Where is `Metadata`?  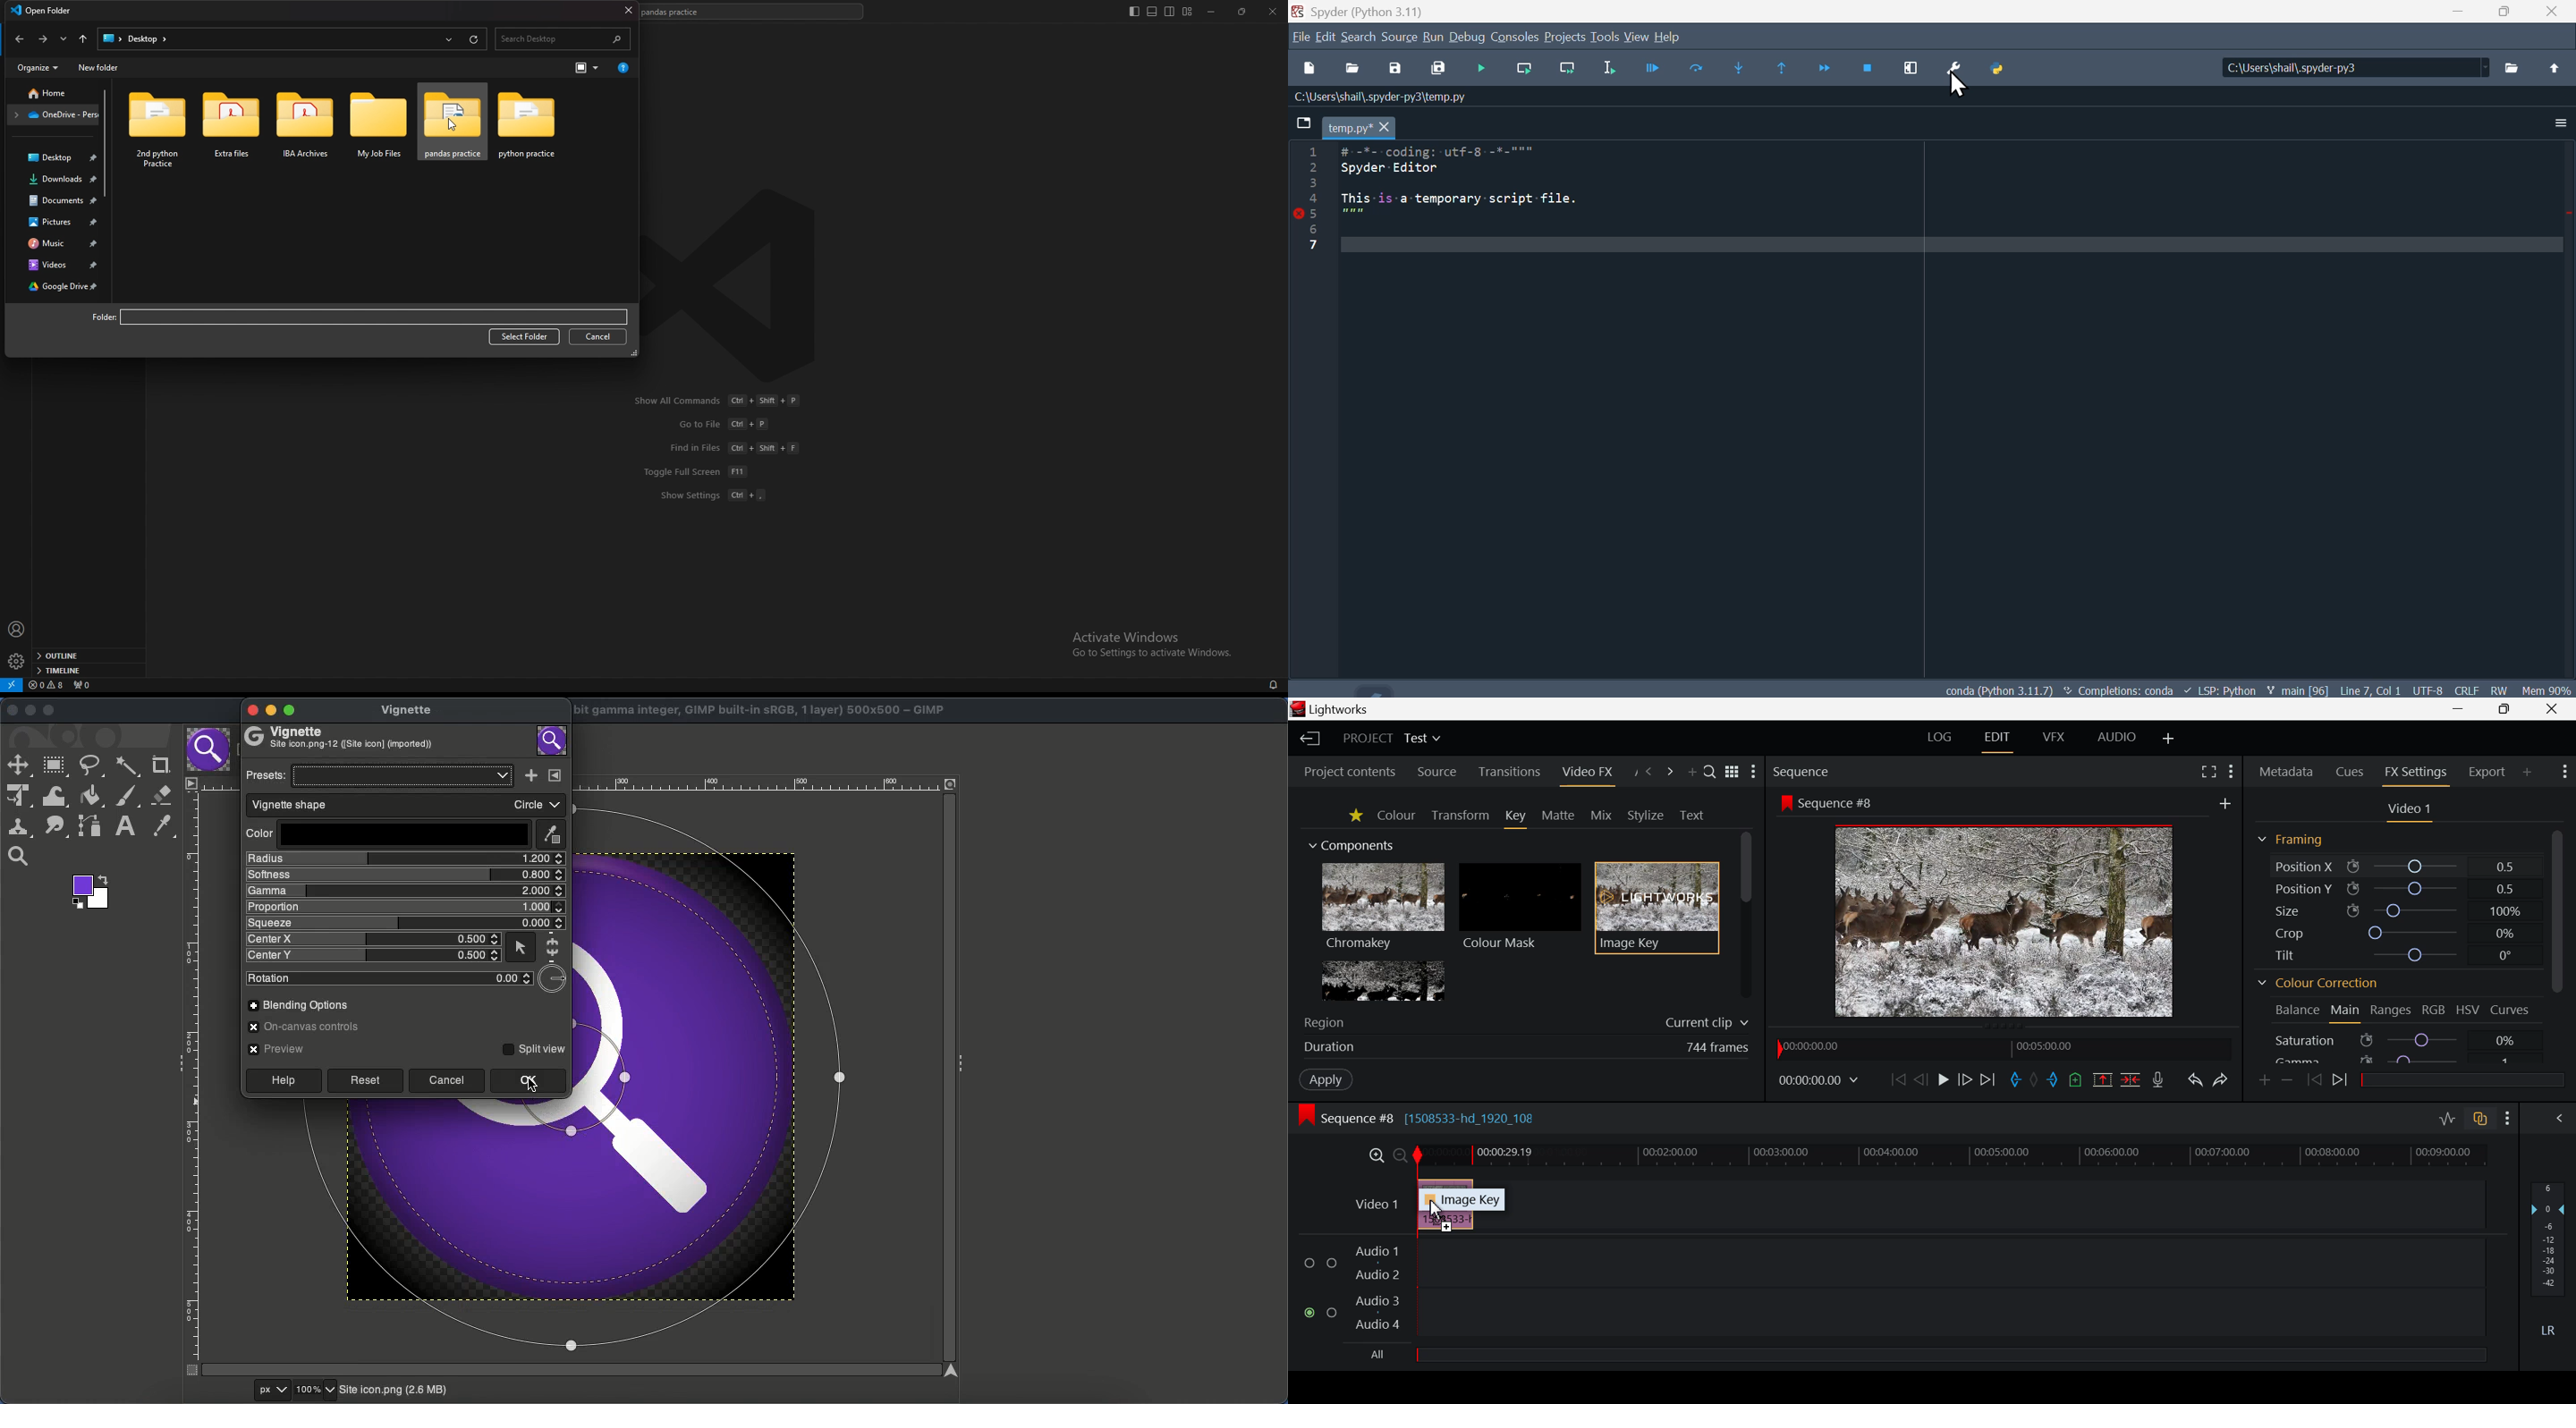 Metadata is located at coordinates (2286, 773).